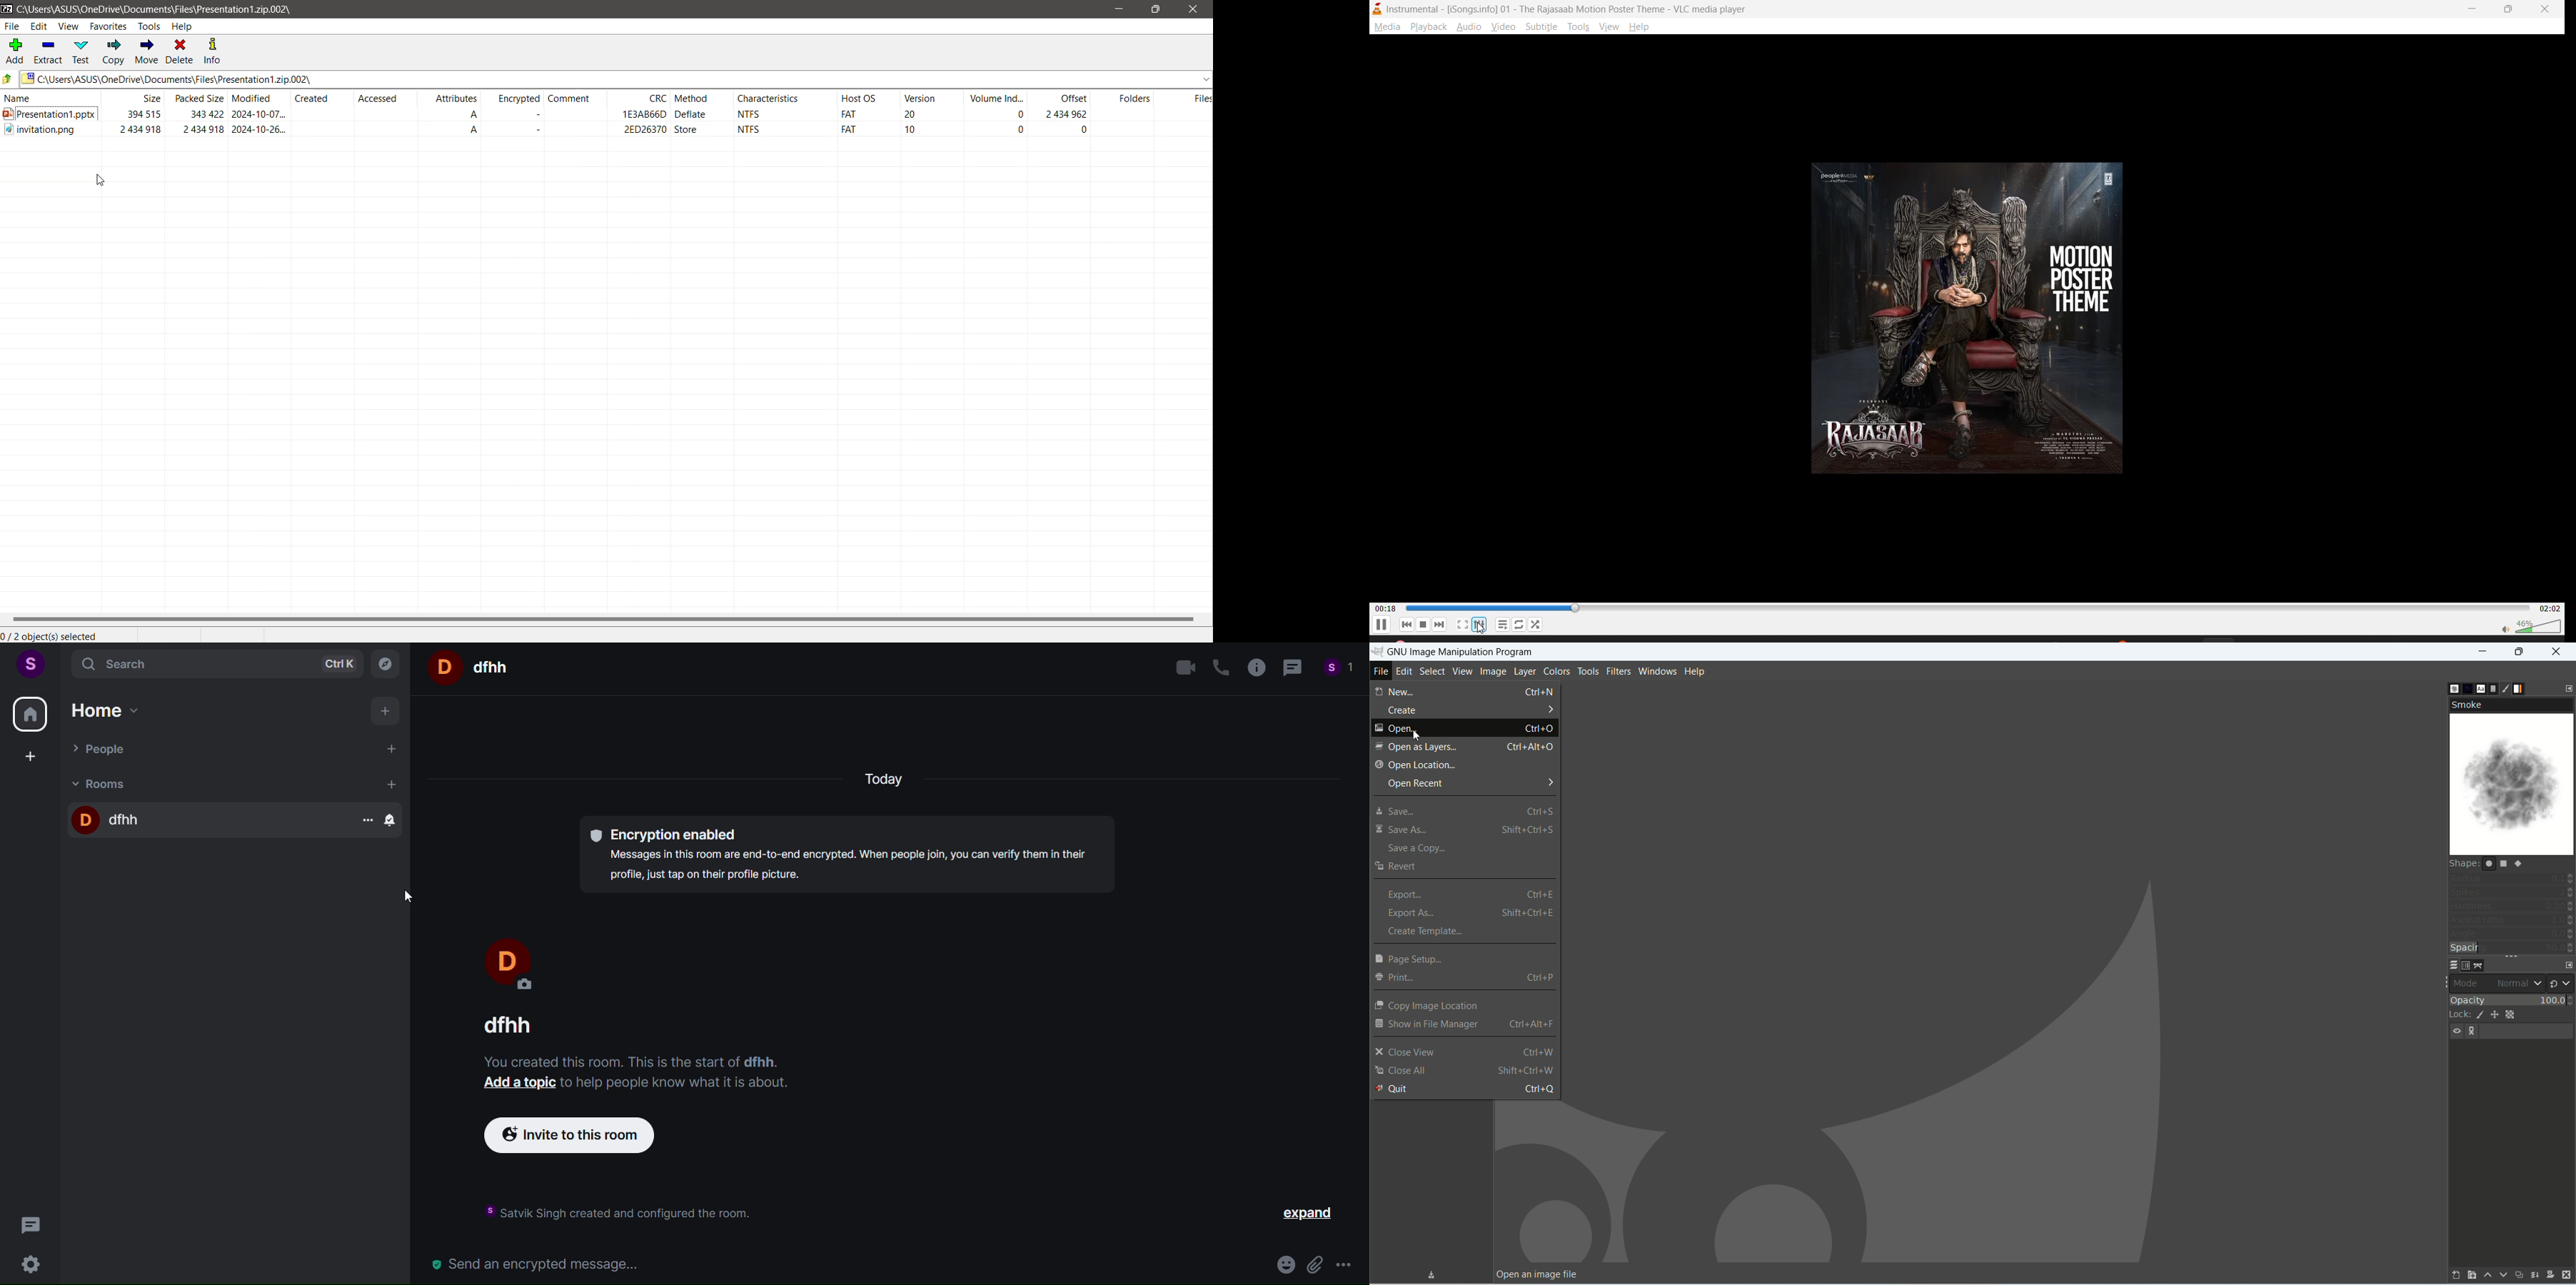 The width and height of the screenshot is (2576, 1288). What do you see at coordinates (214, 664) in the screenshot?
I see `search ctrl k` at bounding box center [214, 664].